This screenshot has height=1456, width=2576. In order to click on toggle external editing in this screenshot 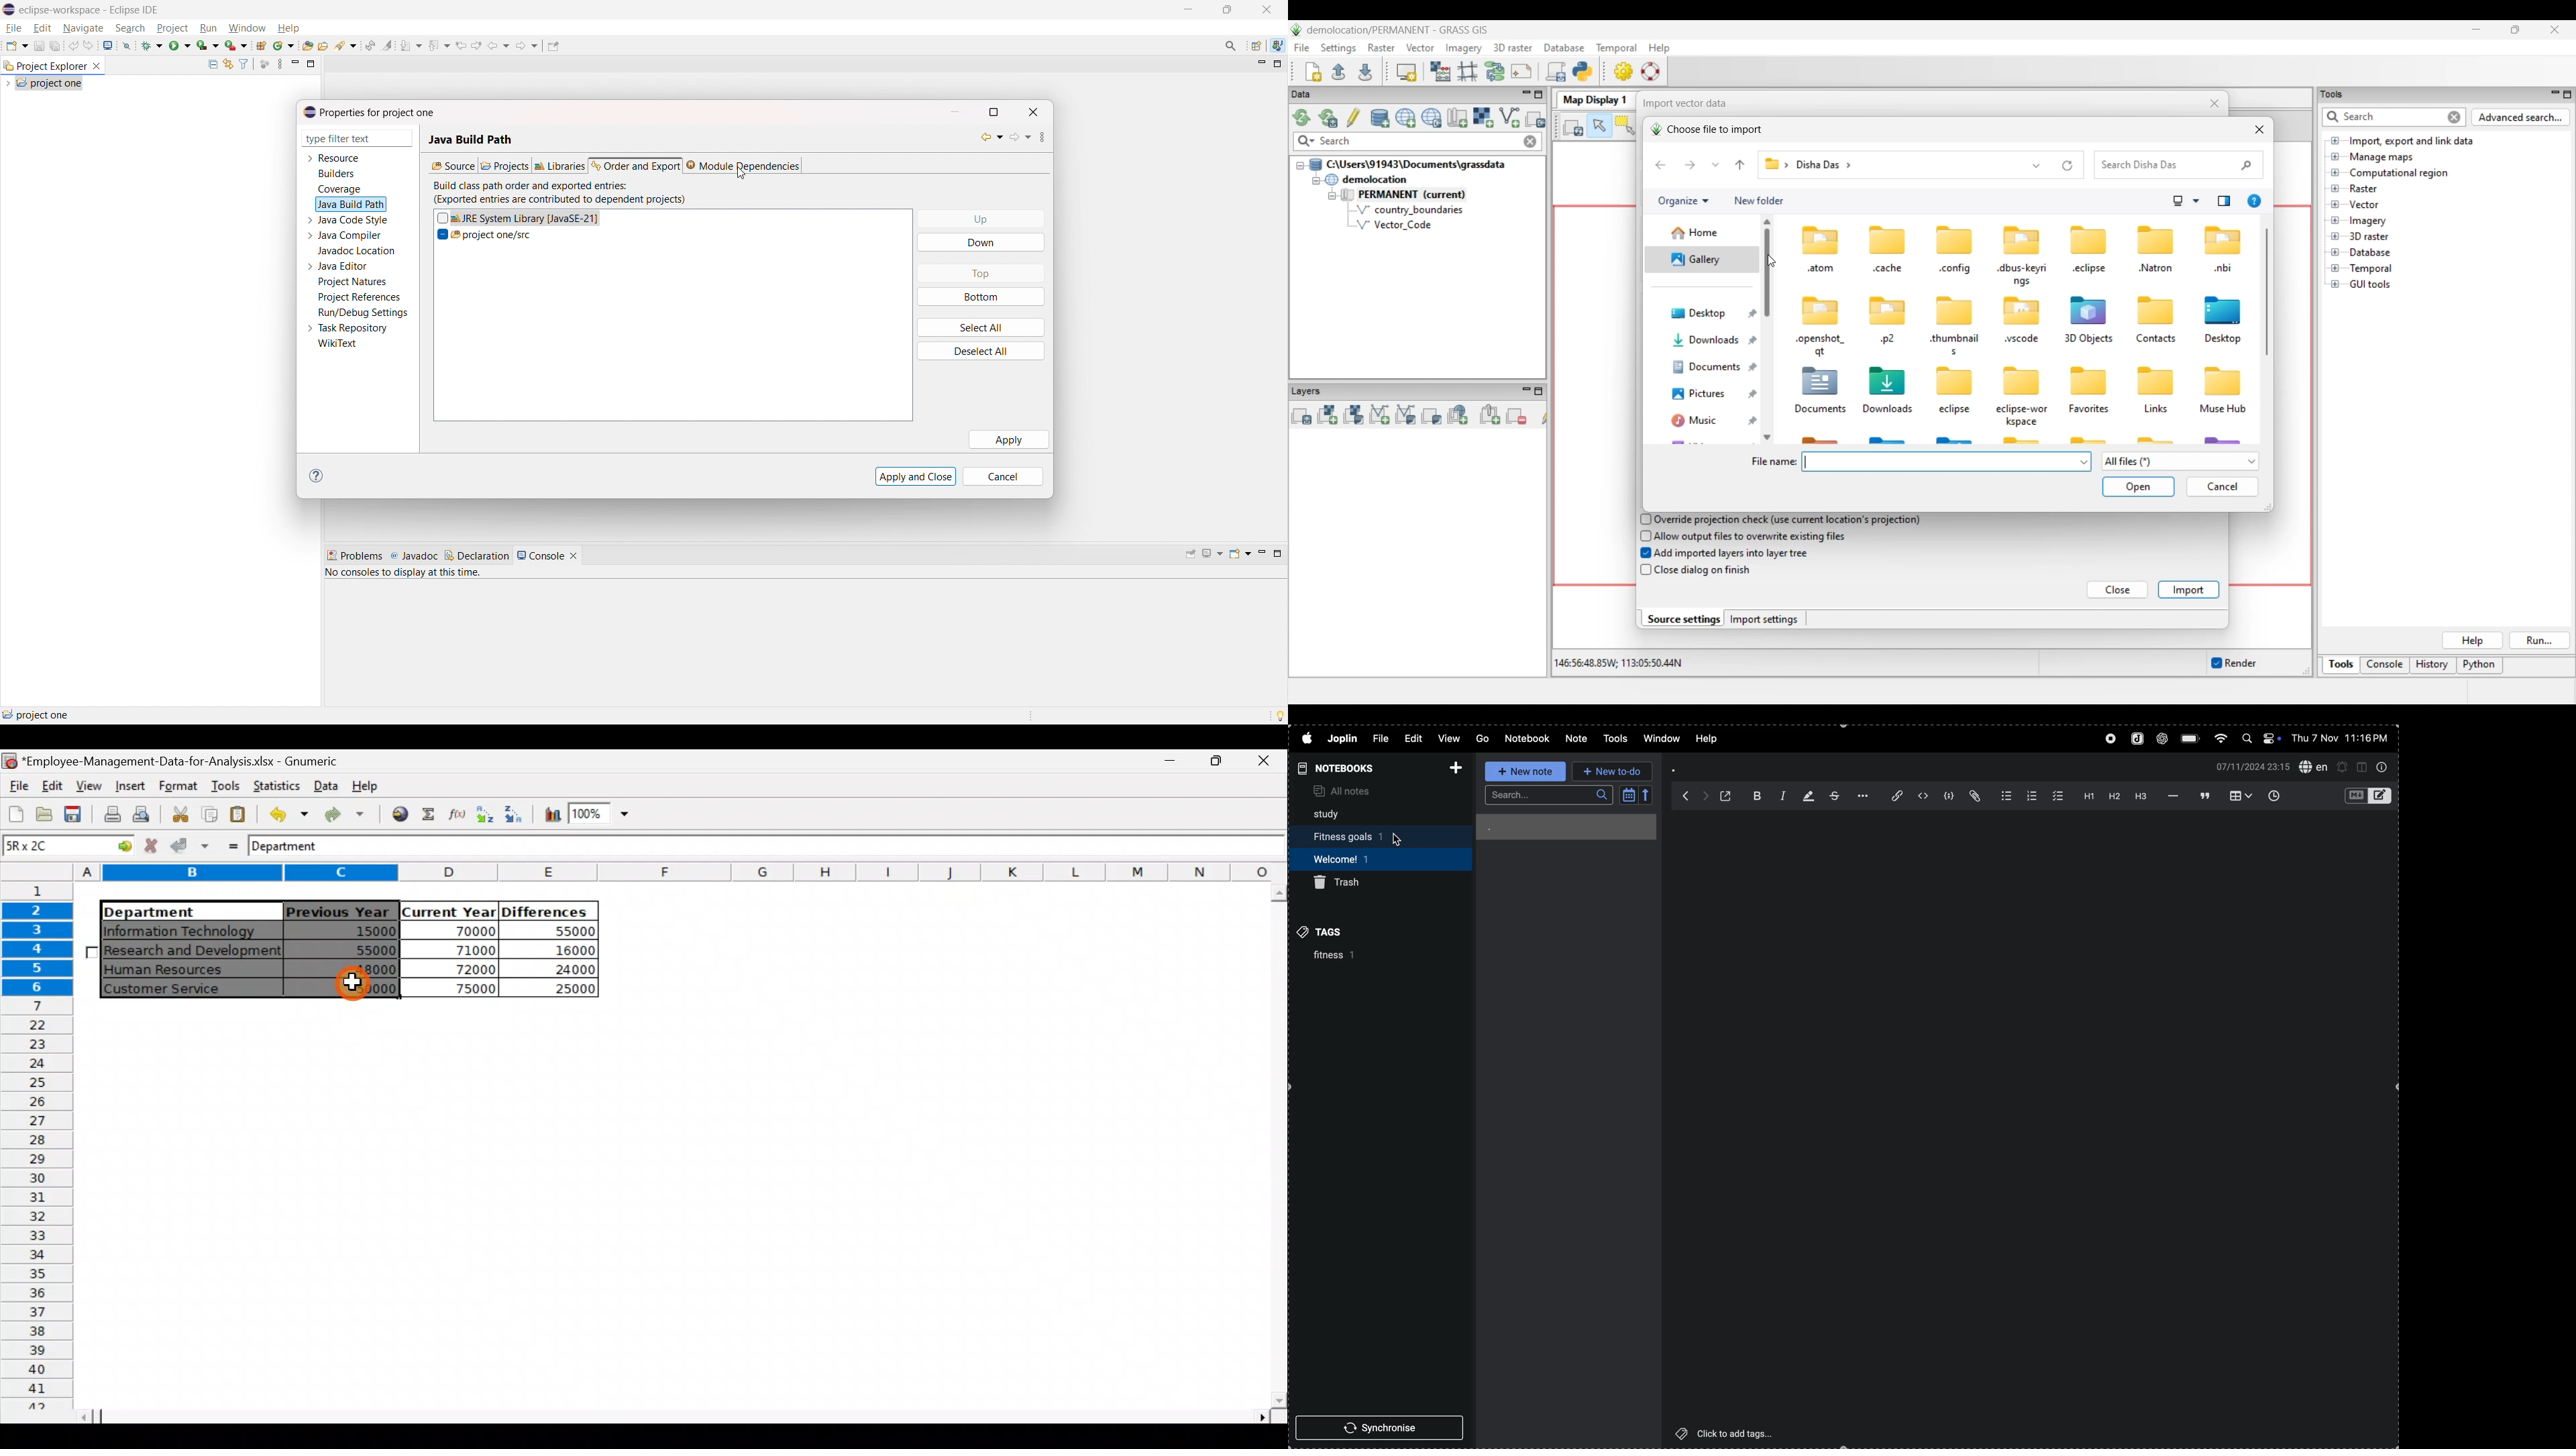, I will do `click(1728, 794)`.